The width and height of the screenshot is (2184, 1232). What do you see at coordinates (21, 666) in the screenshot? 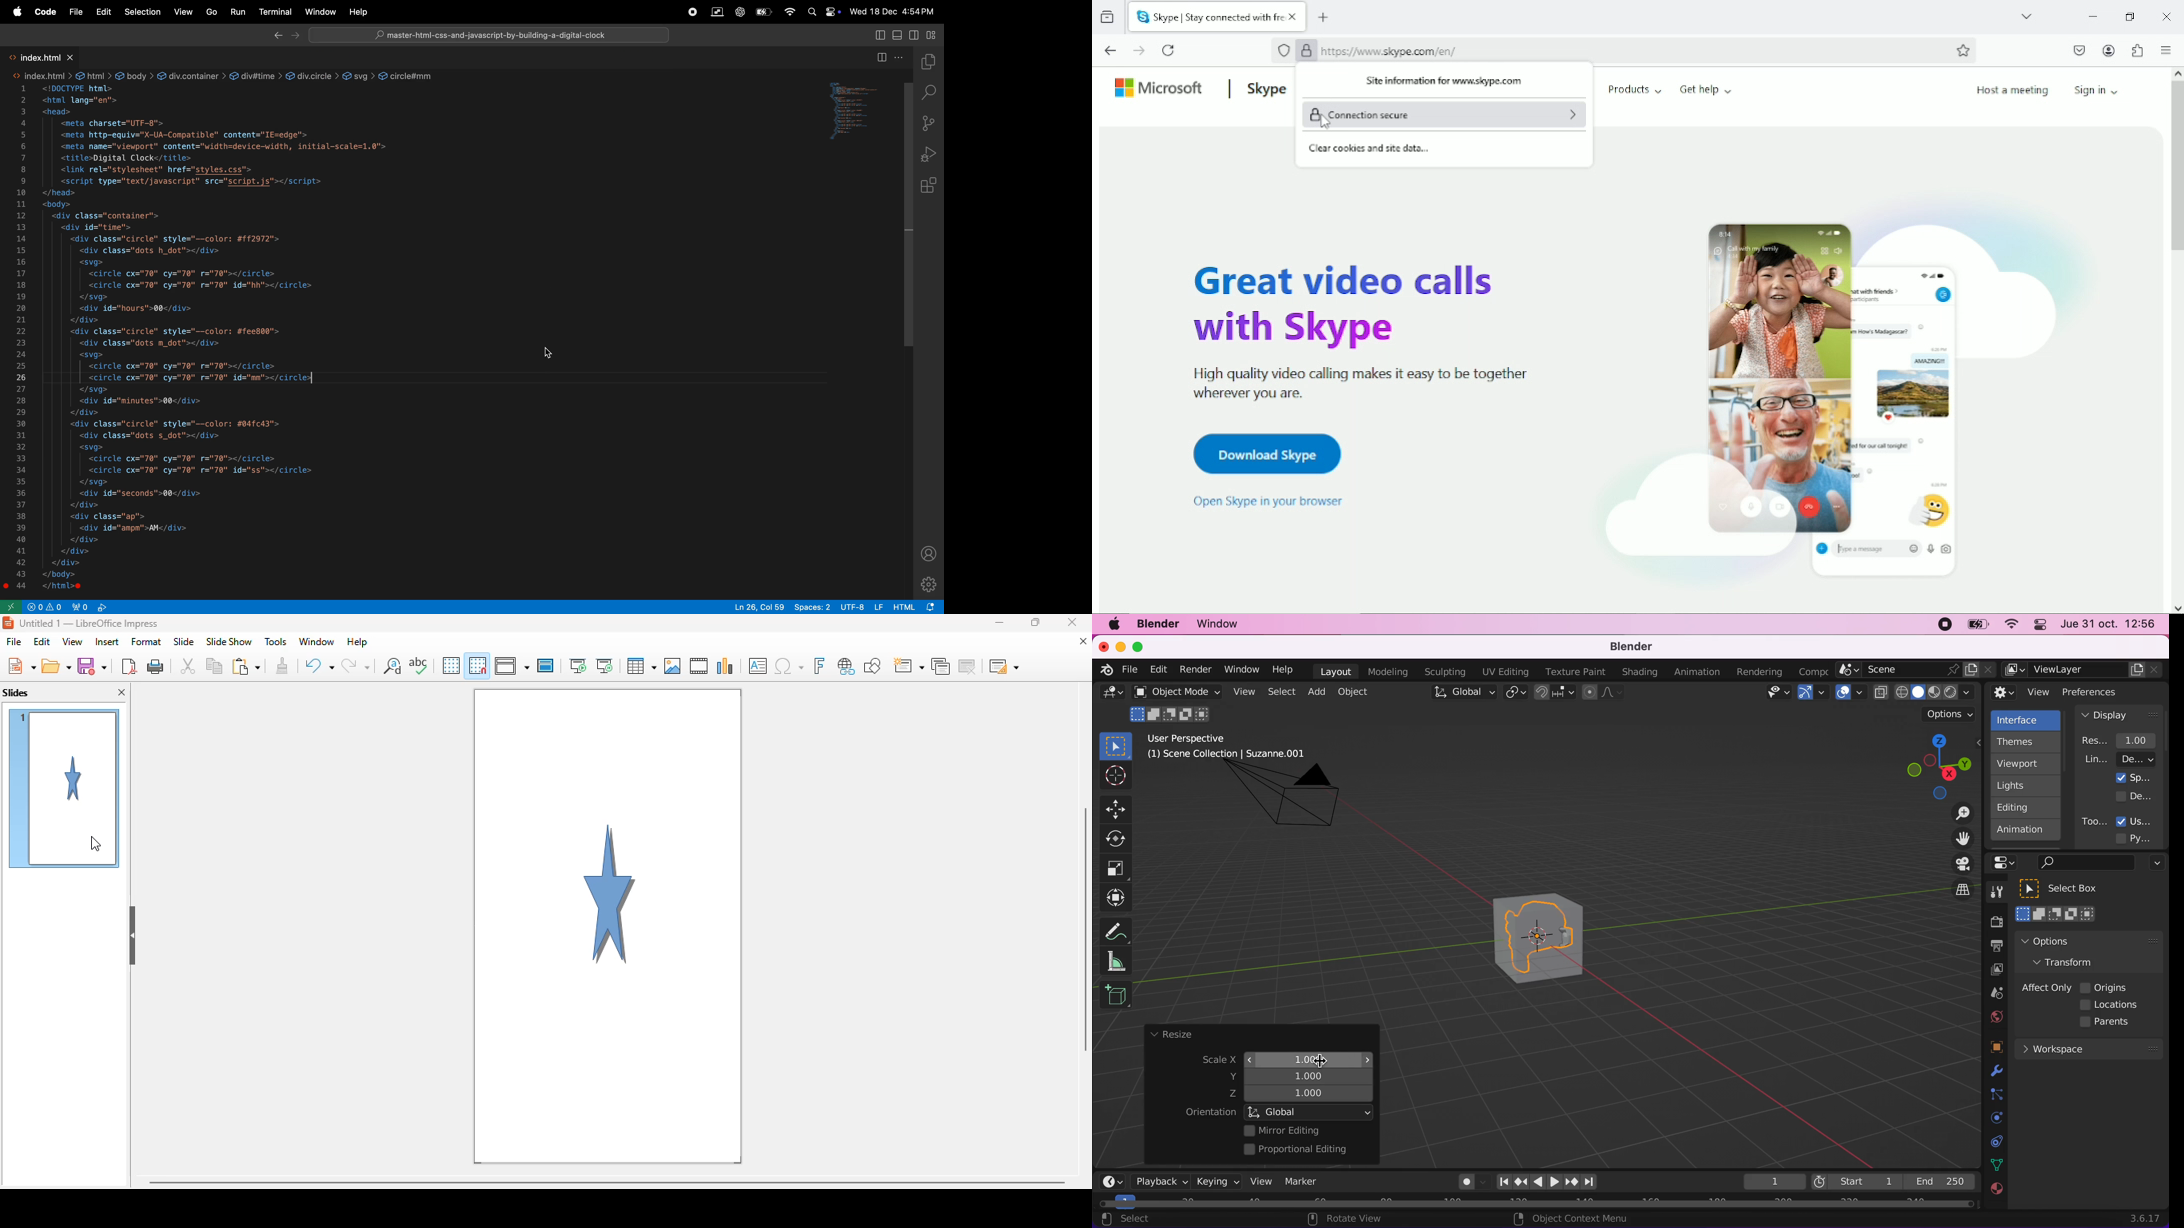
I see `new` at bounding box center [21, 666].